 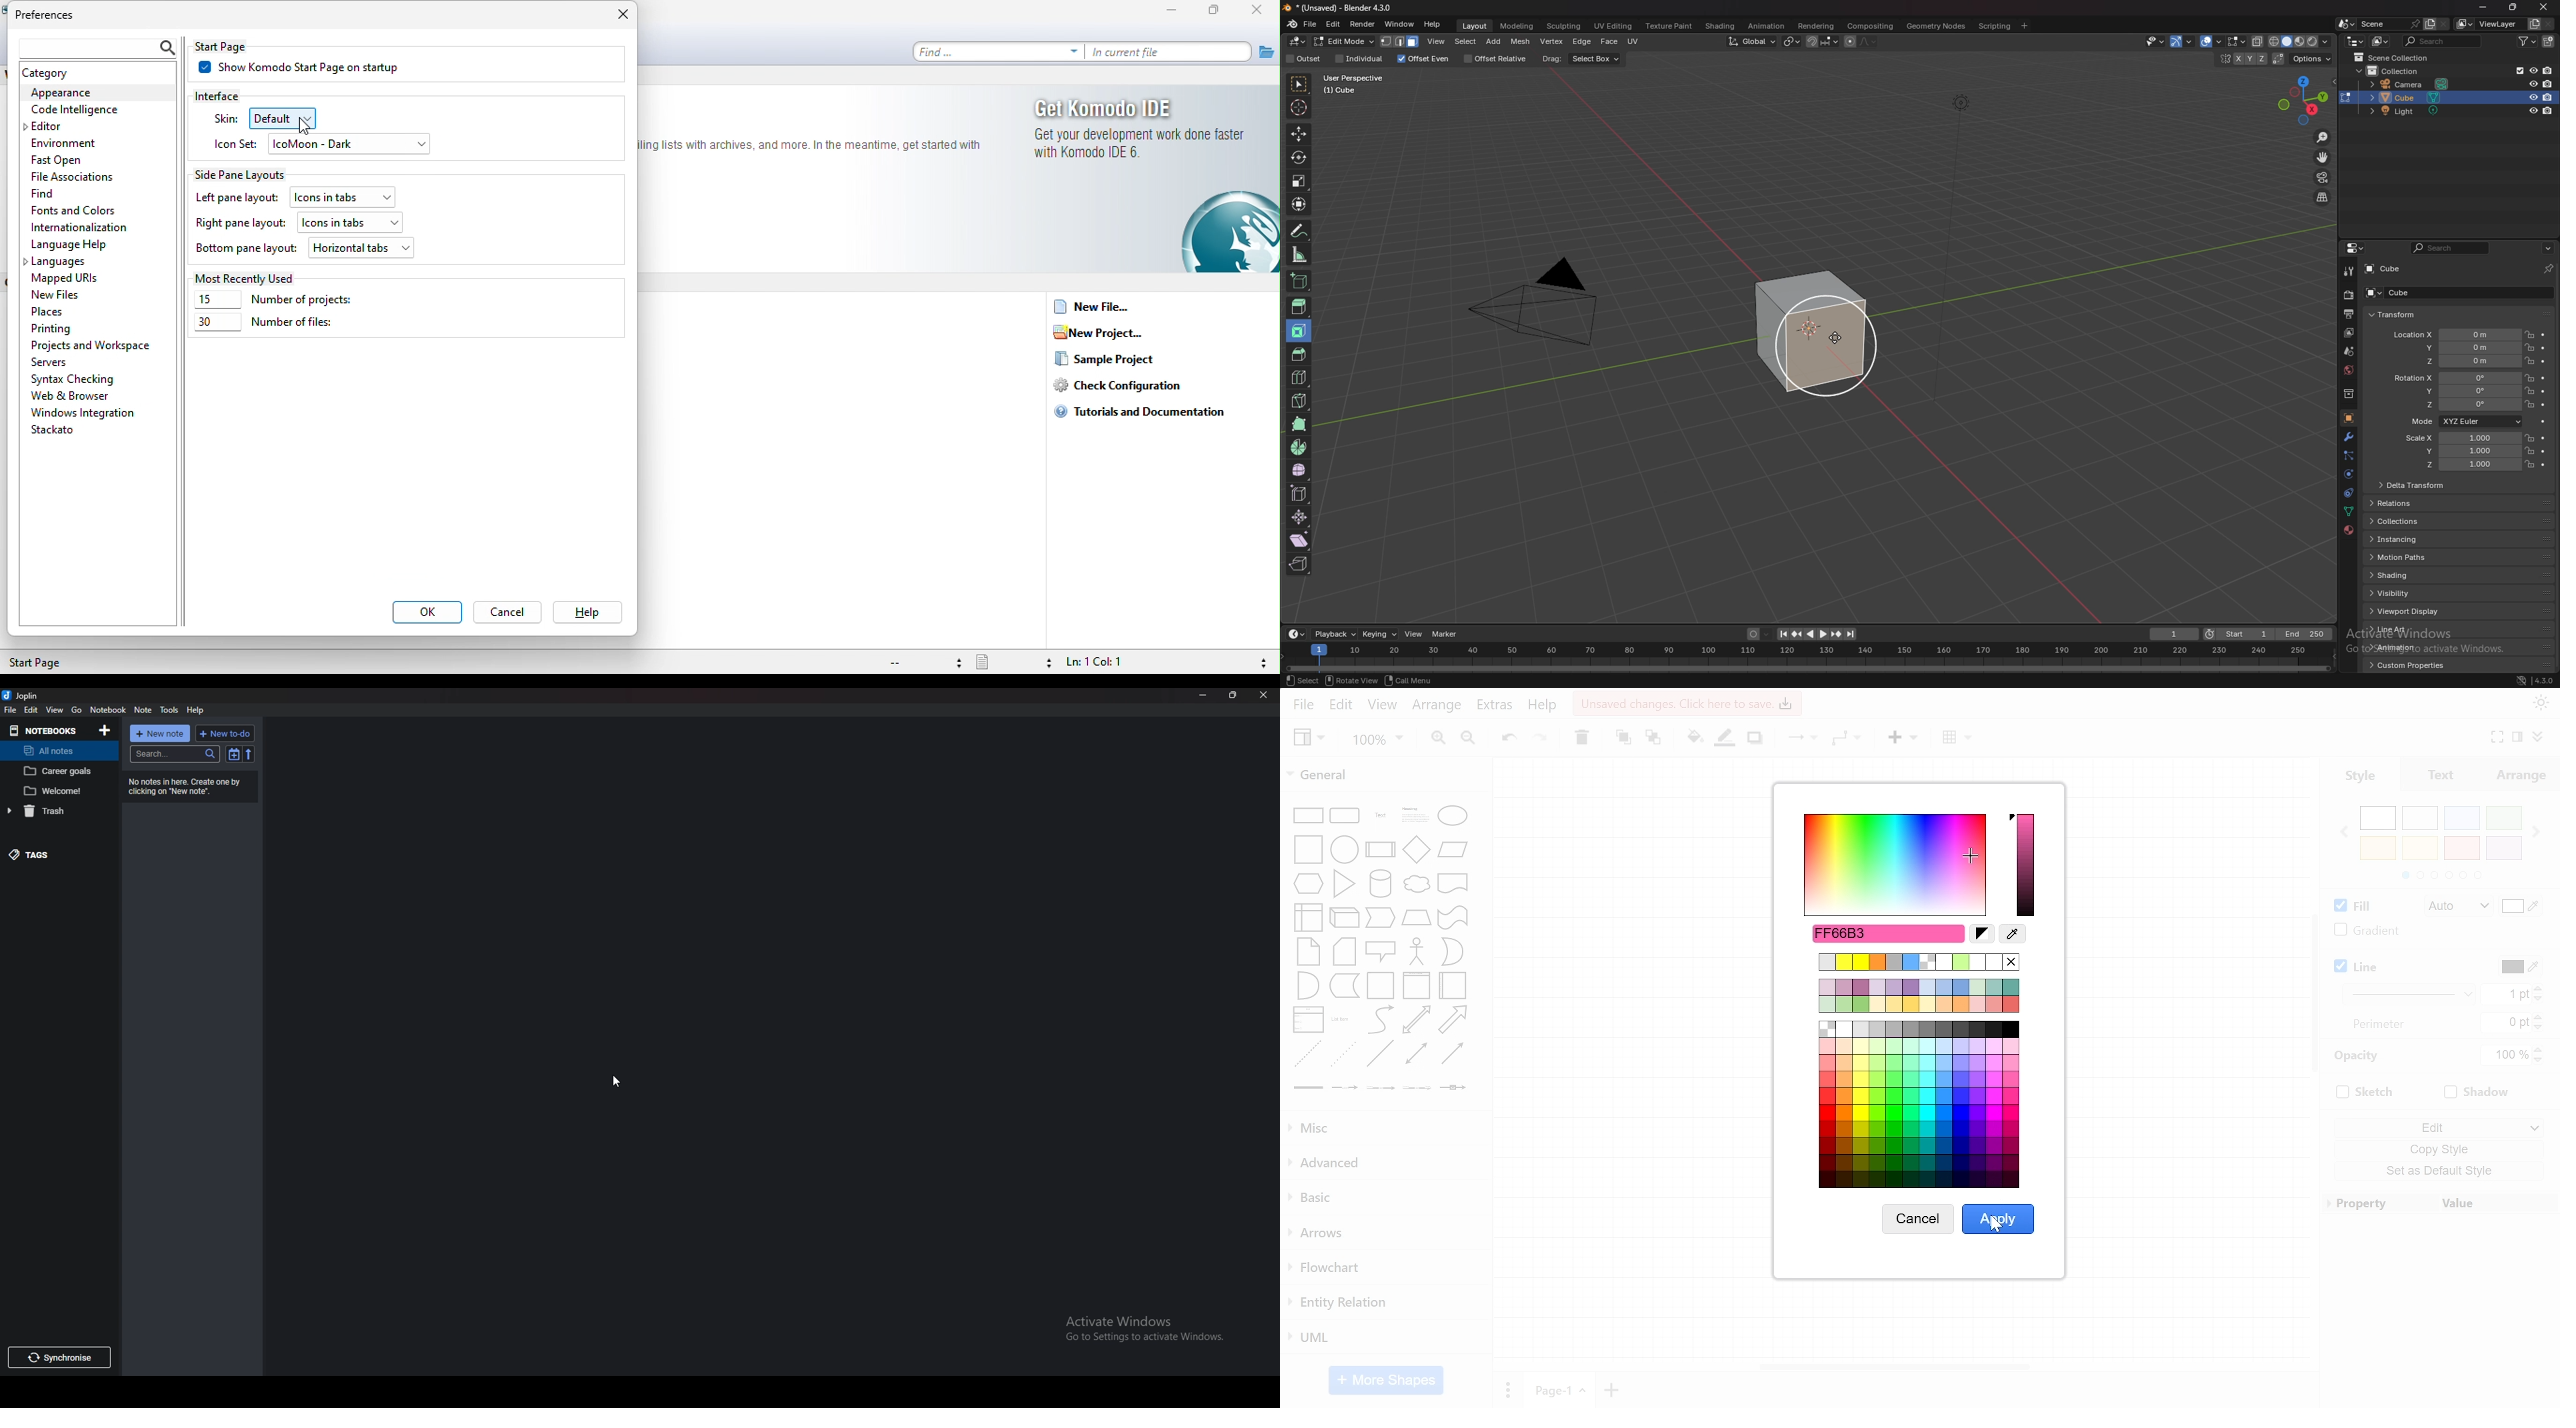 I want to click on default, so click(x=296, y=118).